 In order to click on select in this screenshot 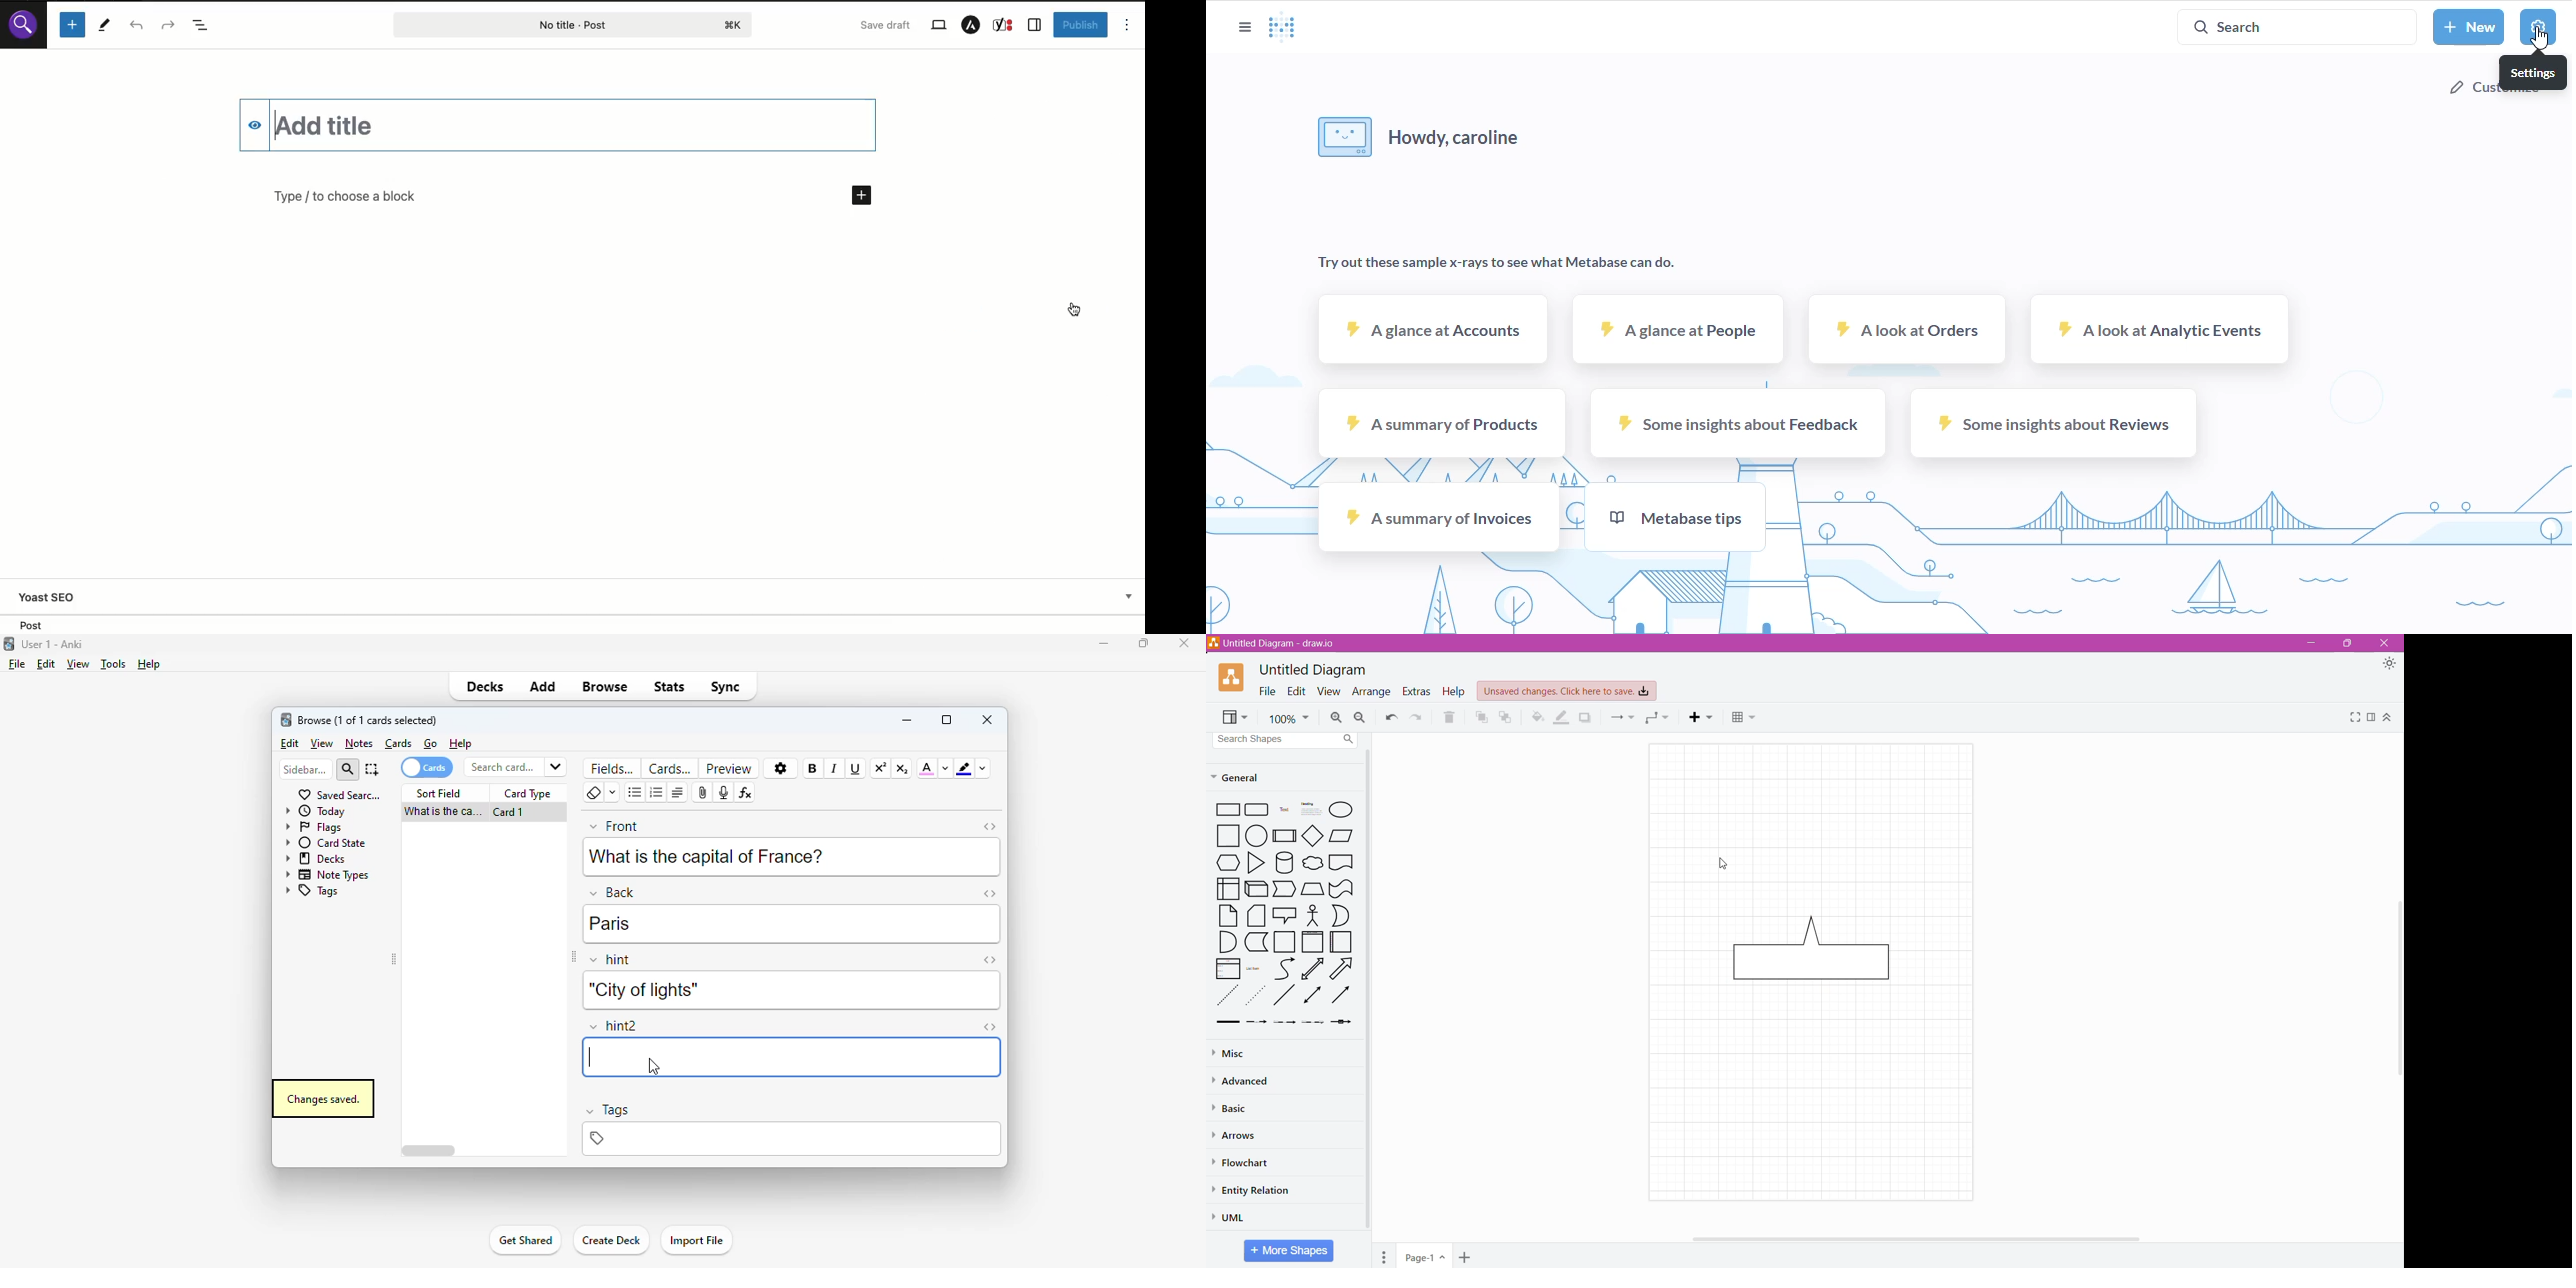, I will do `click(373, 769)`.